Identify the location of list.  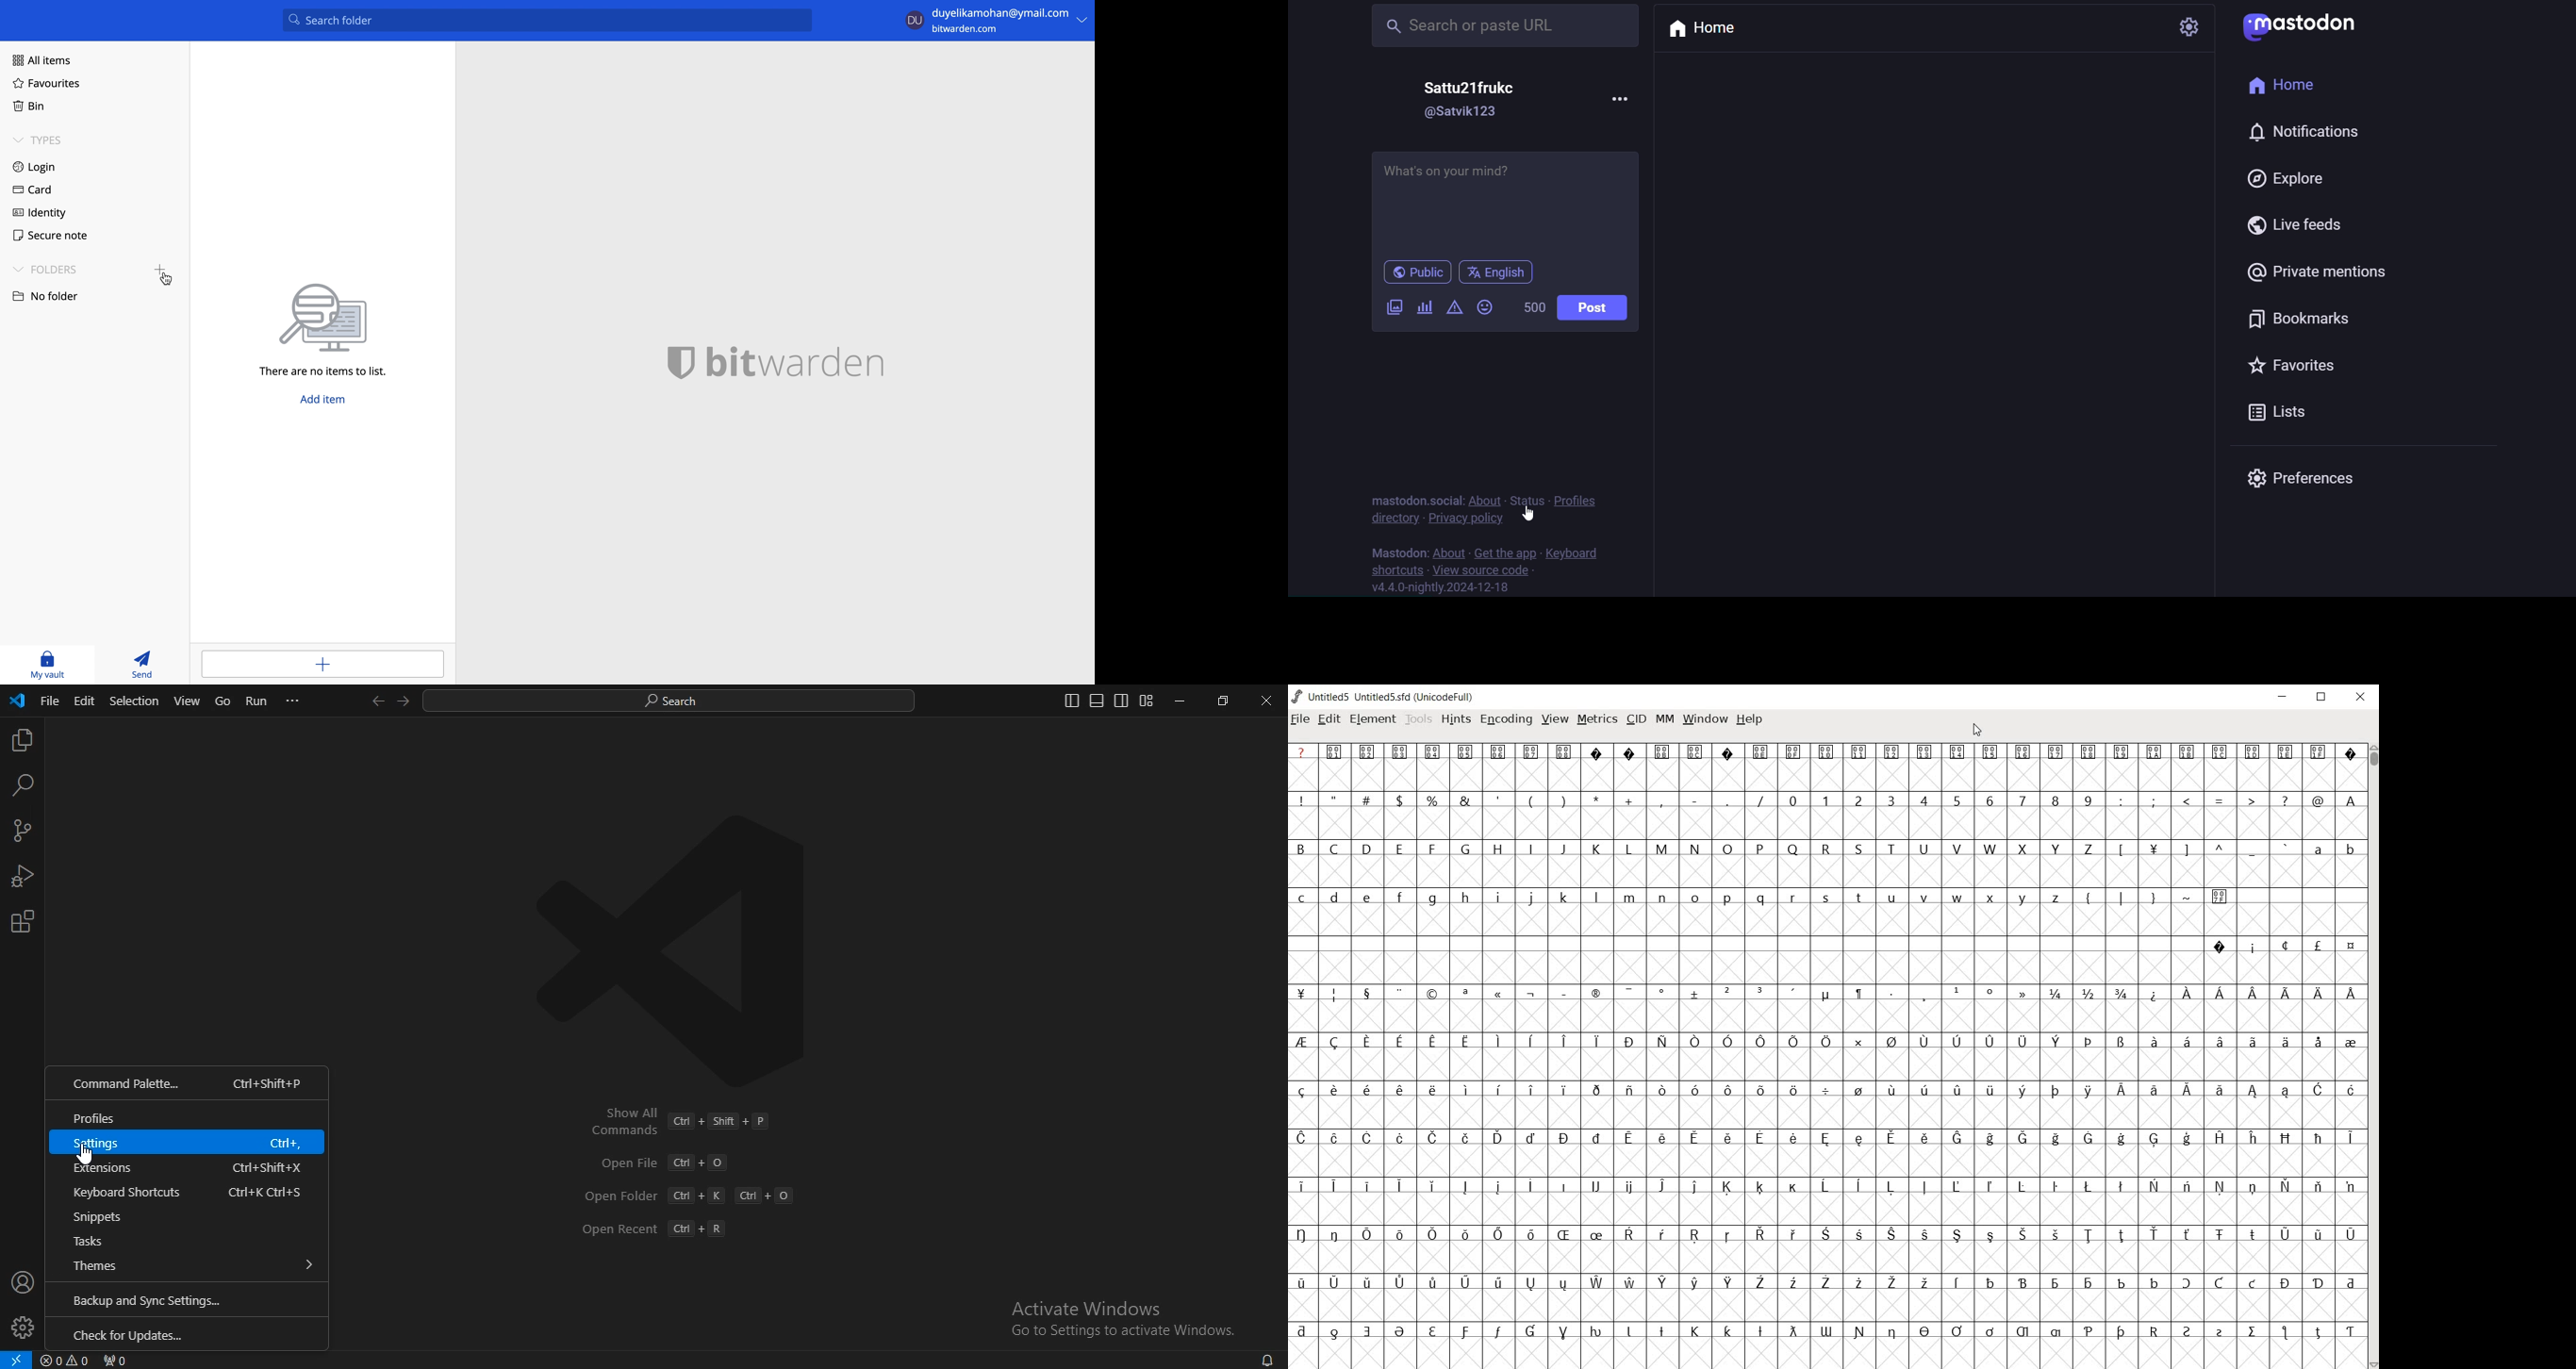
(2285, 415).